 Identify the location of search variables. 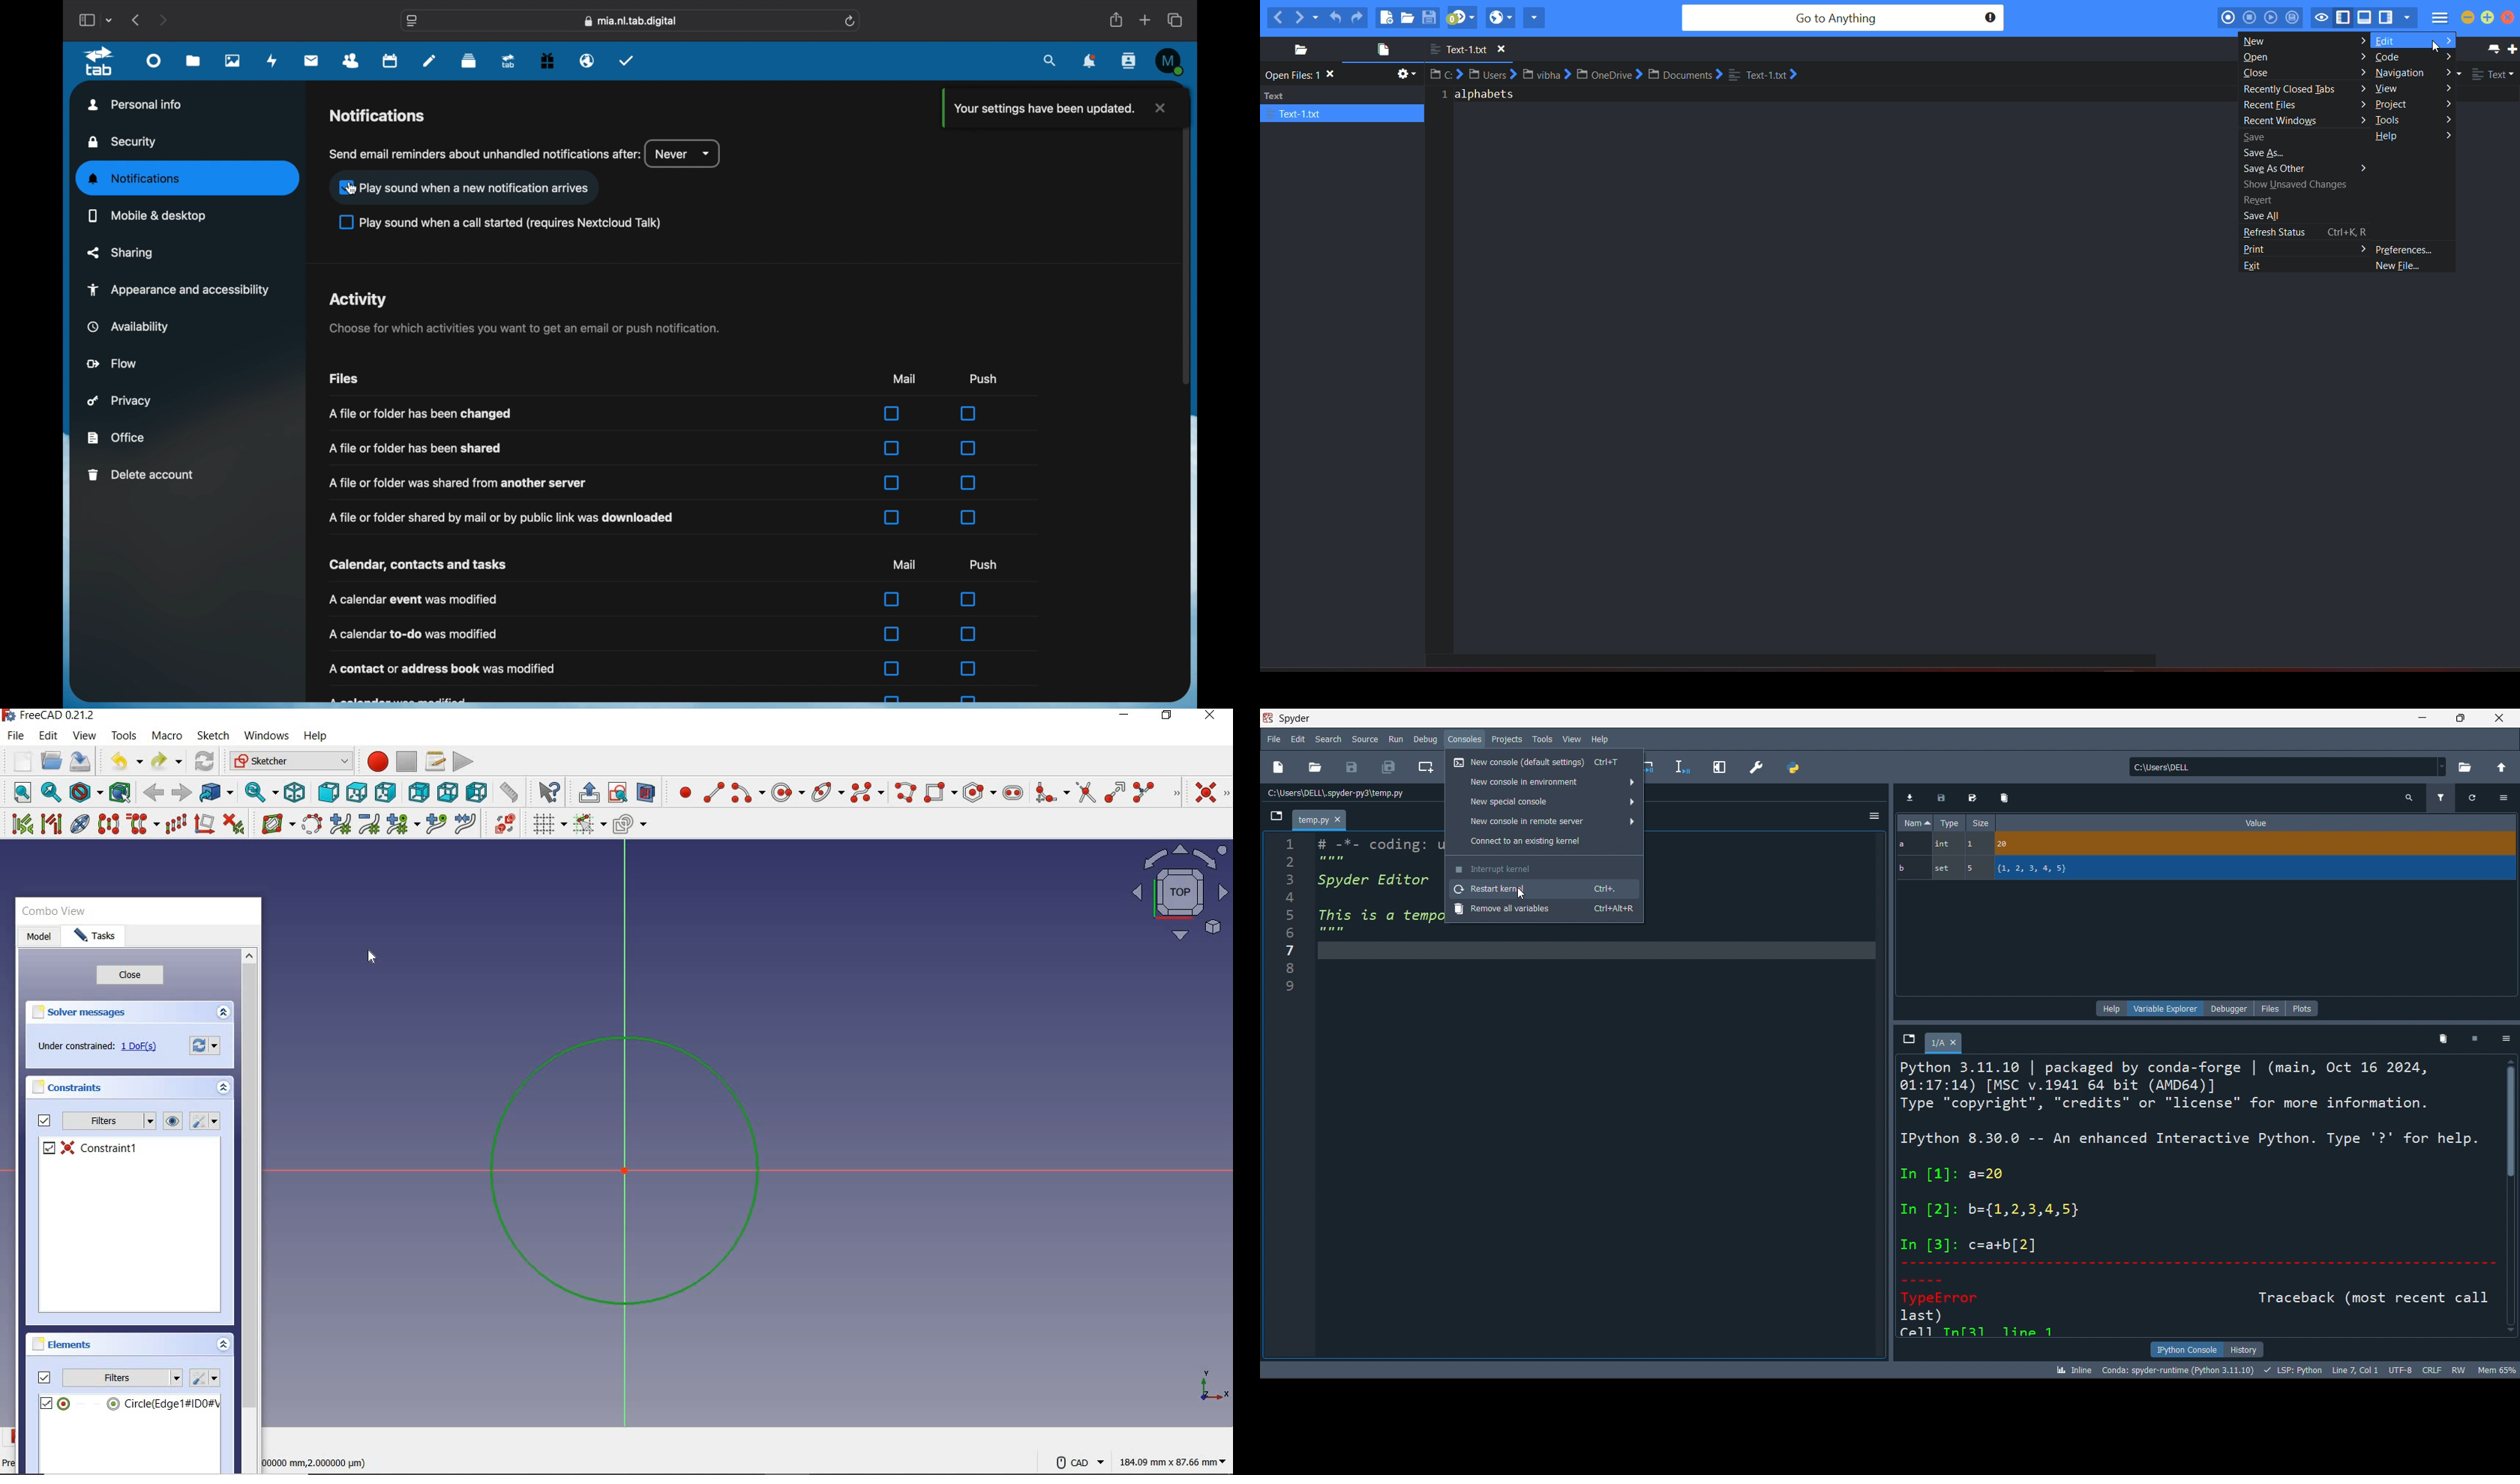
(2410, 799).